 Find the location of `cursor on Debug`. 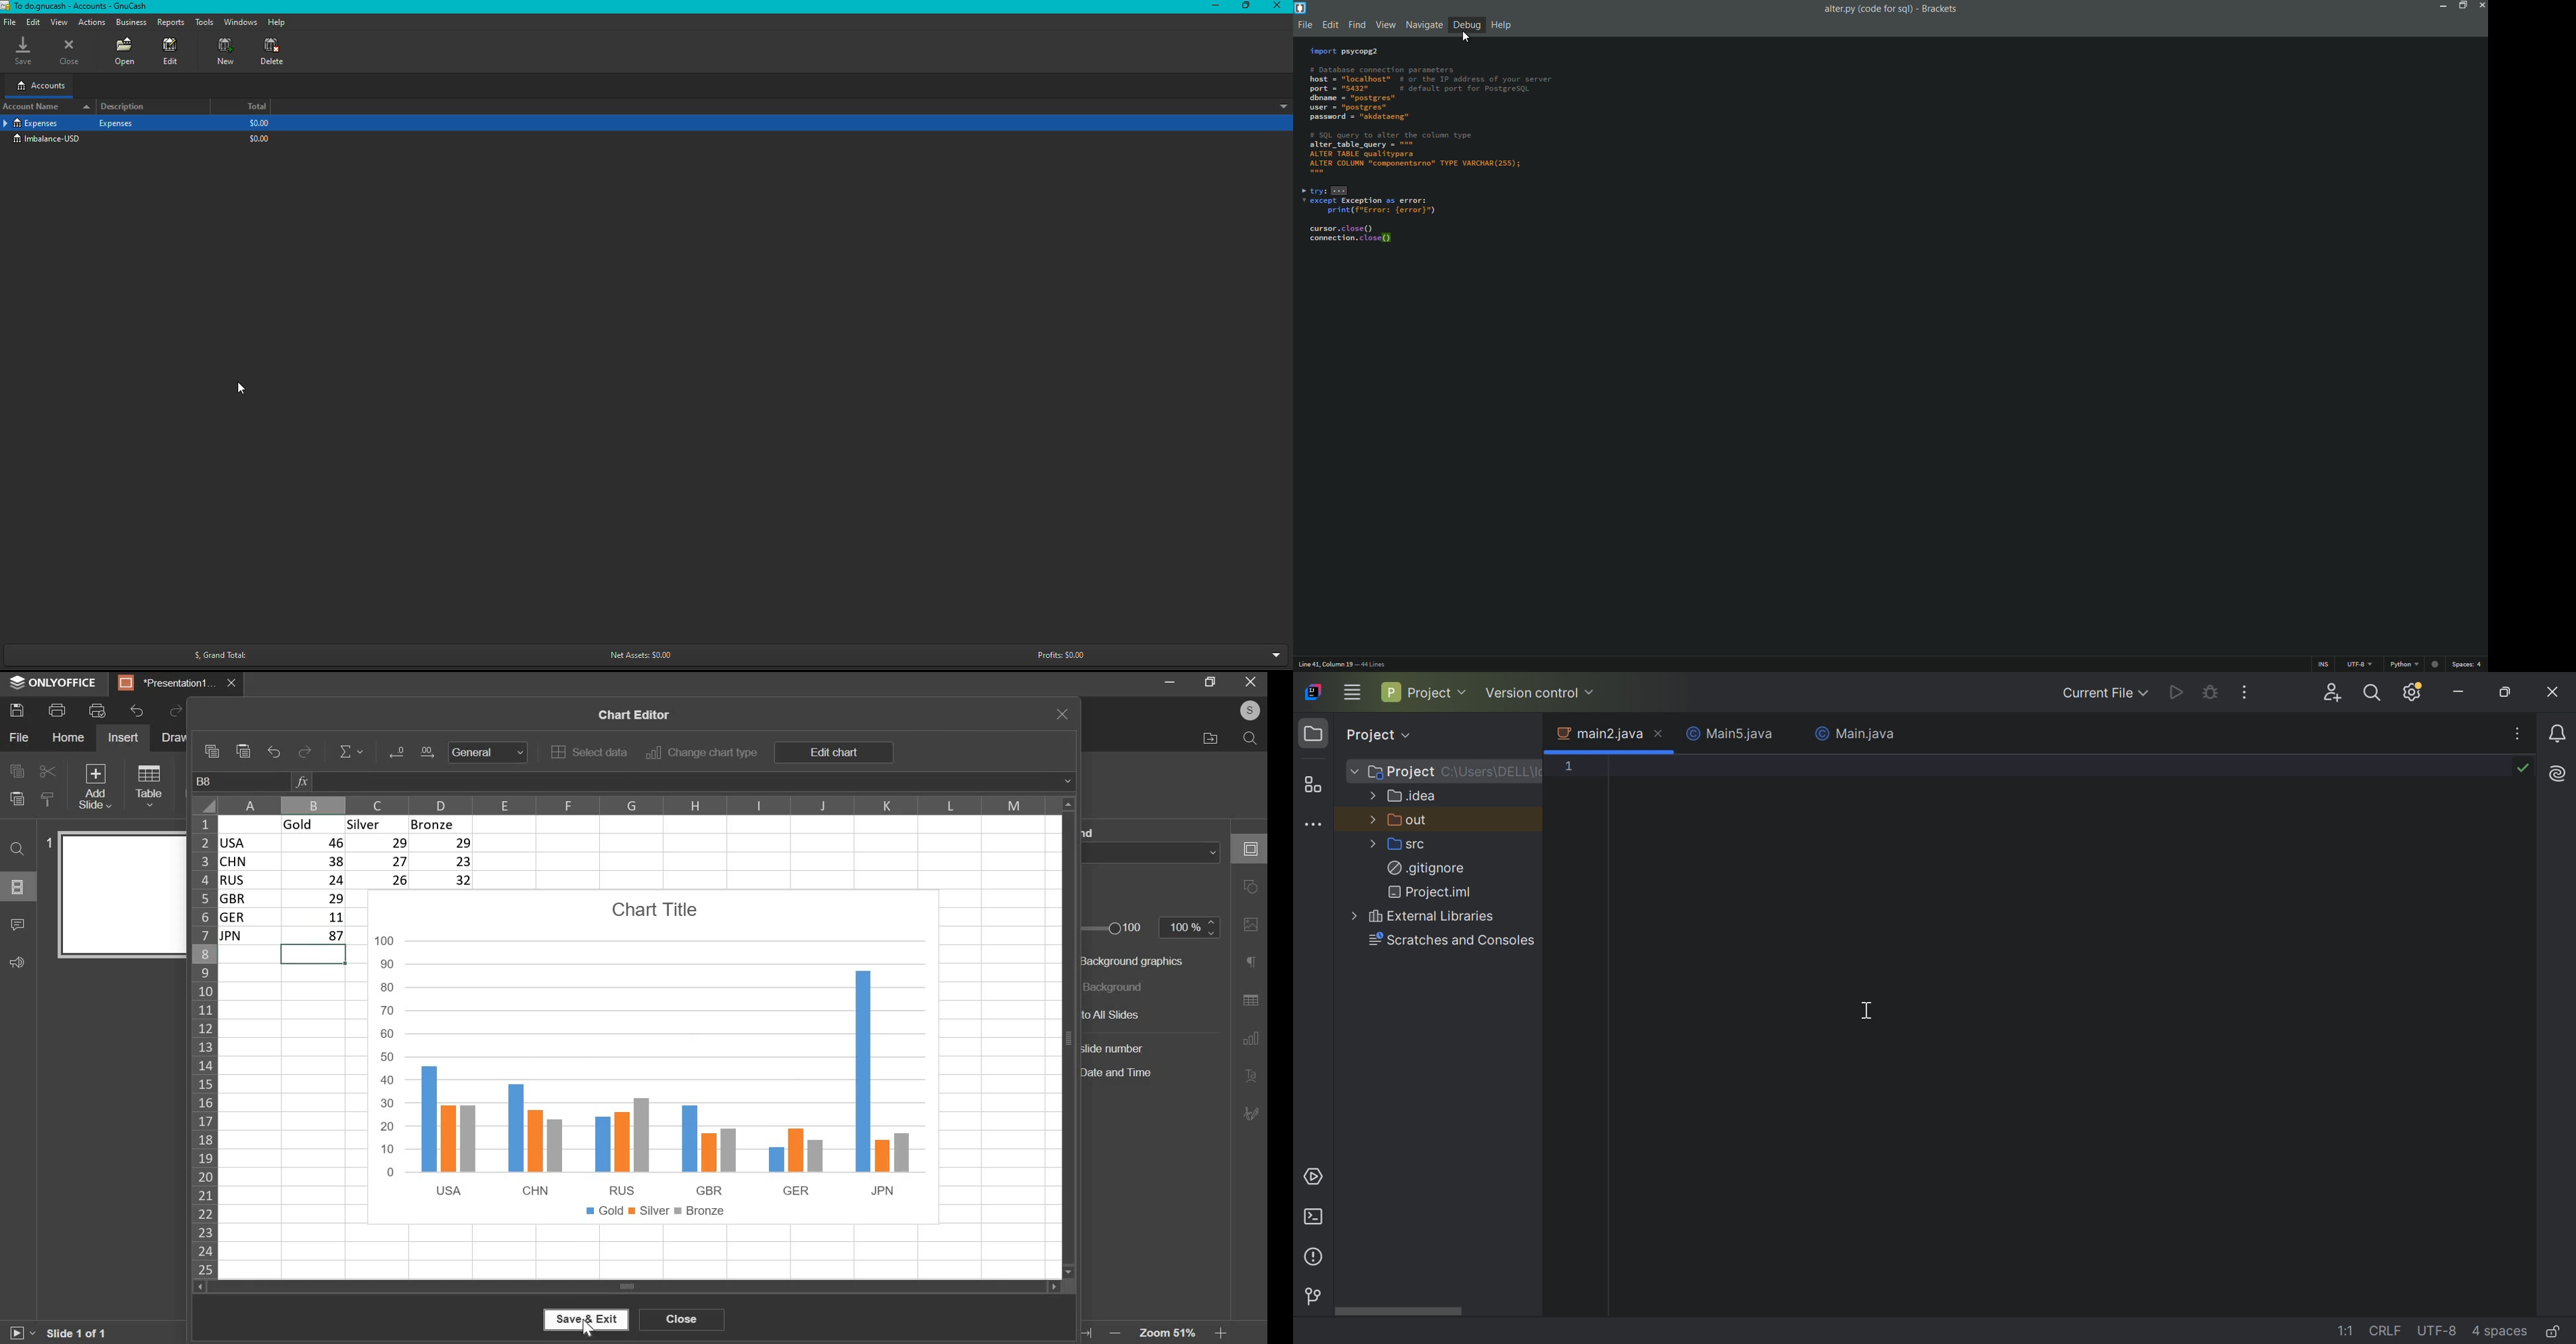

cursor on Debug is located at coordinates (1470, 37).